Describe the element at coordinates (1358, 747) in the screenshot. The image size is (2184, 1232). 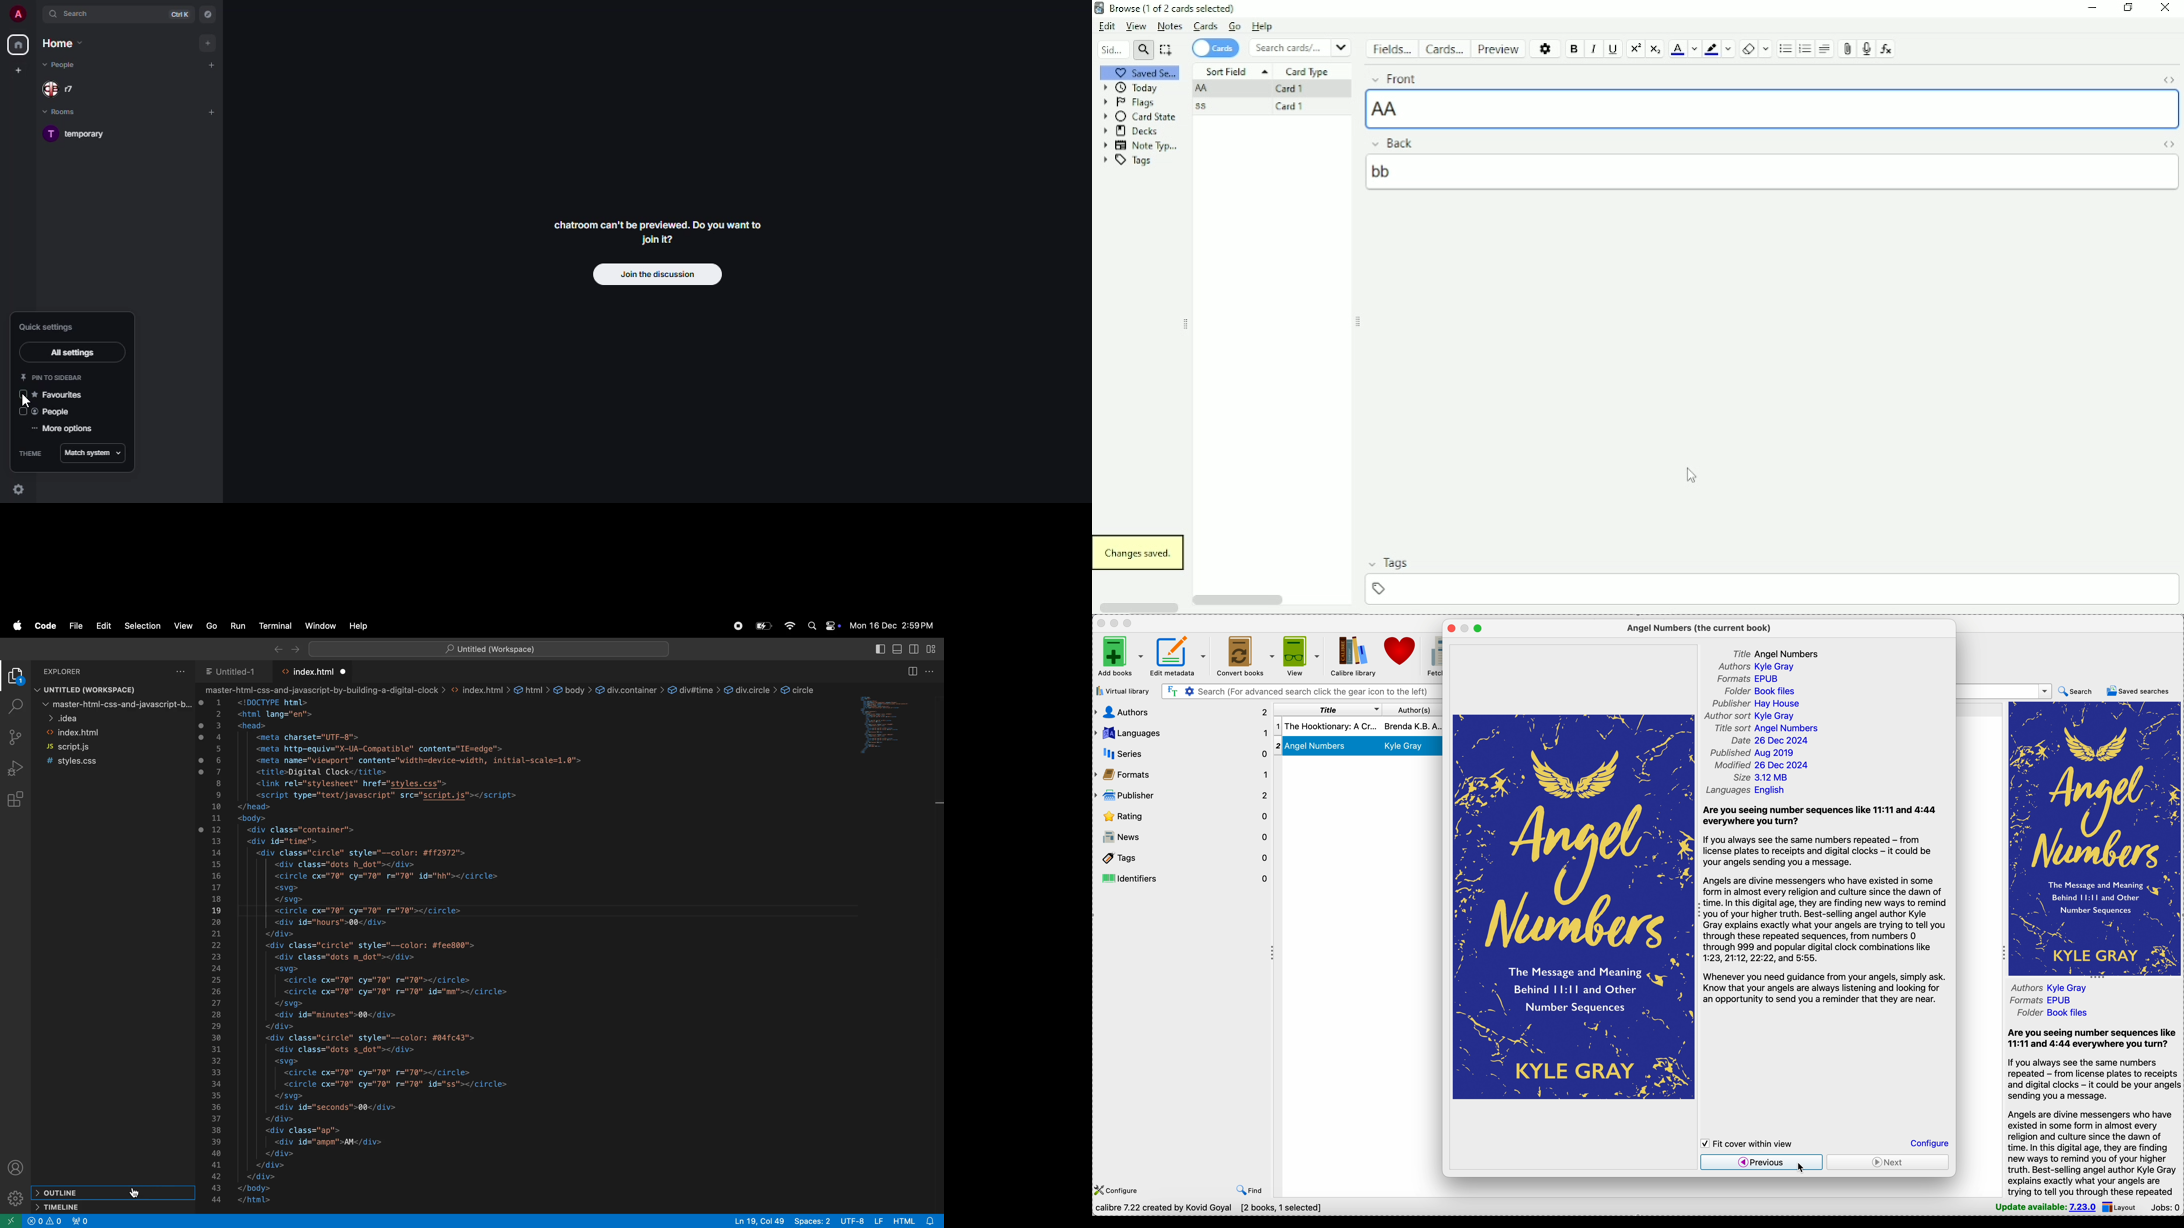
I see `Angel numbers book details` at that location.